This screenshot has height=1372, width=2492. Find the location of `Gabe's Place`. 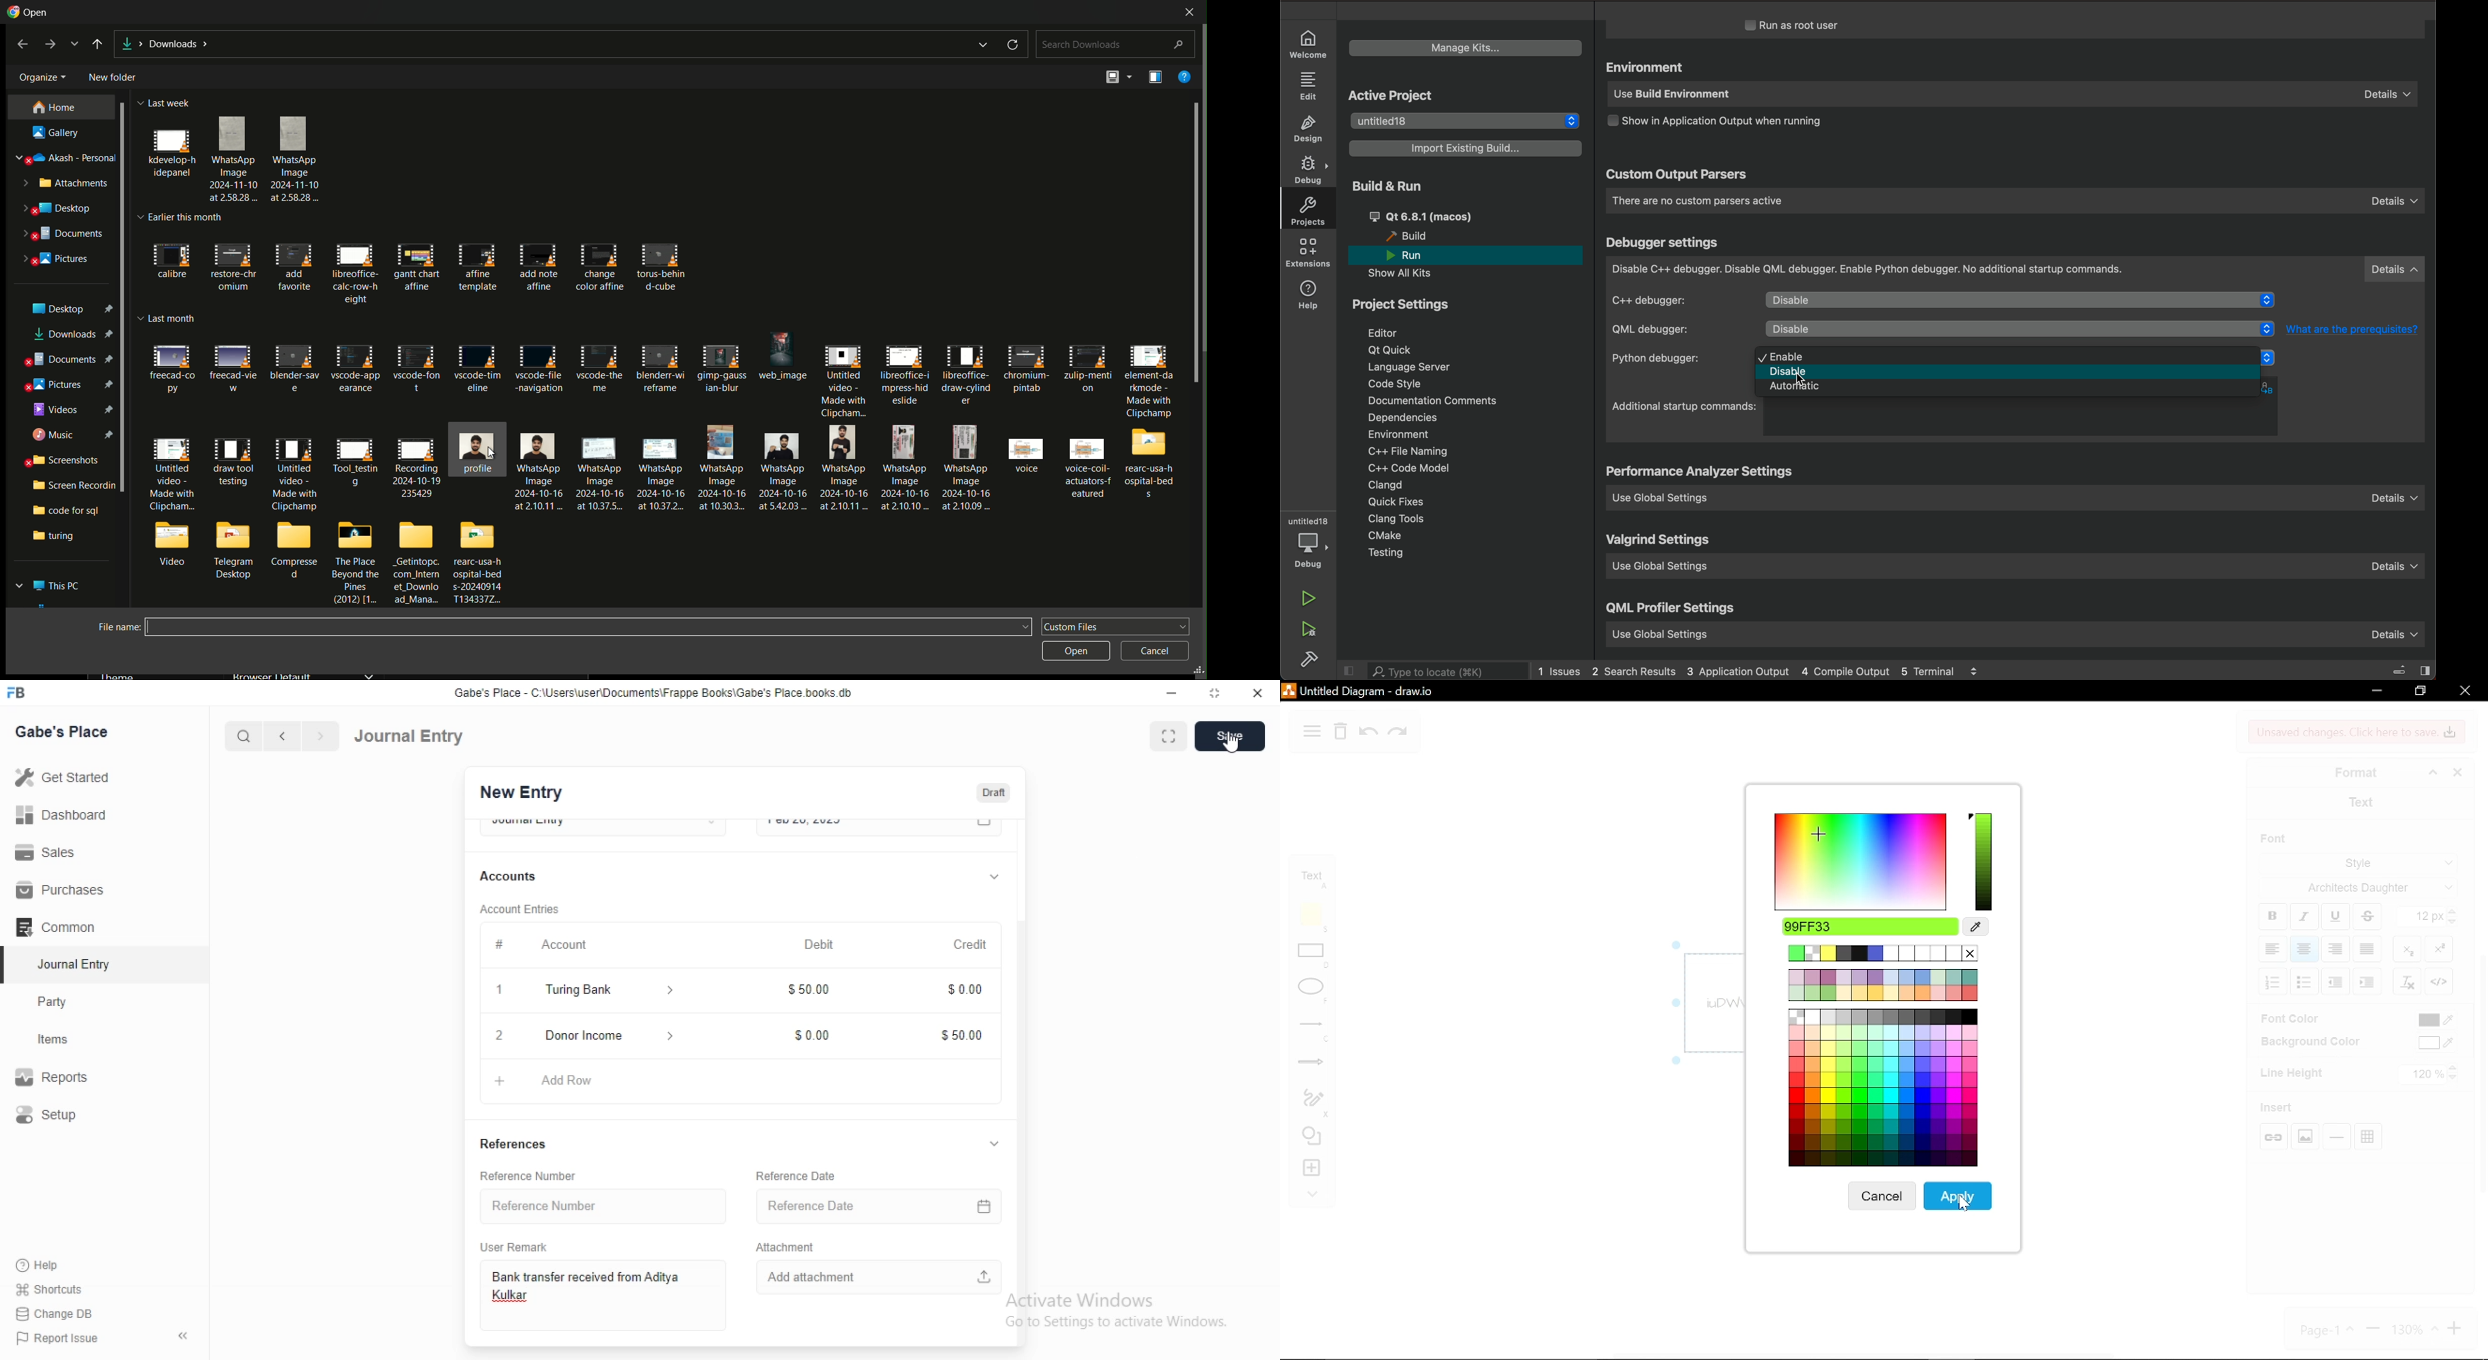

Gabe's Place is located at coordinates (62, 731).